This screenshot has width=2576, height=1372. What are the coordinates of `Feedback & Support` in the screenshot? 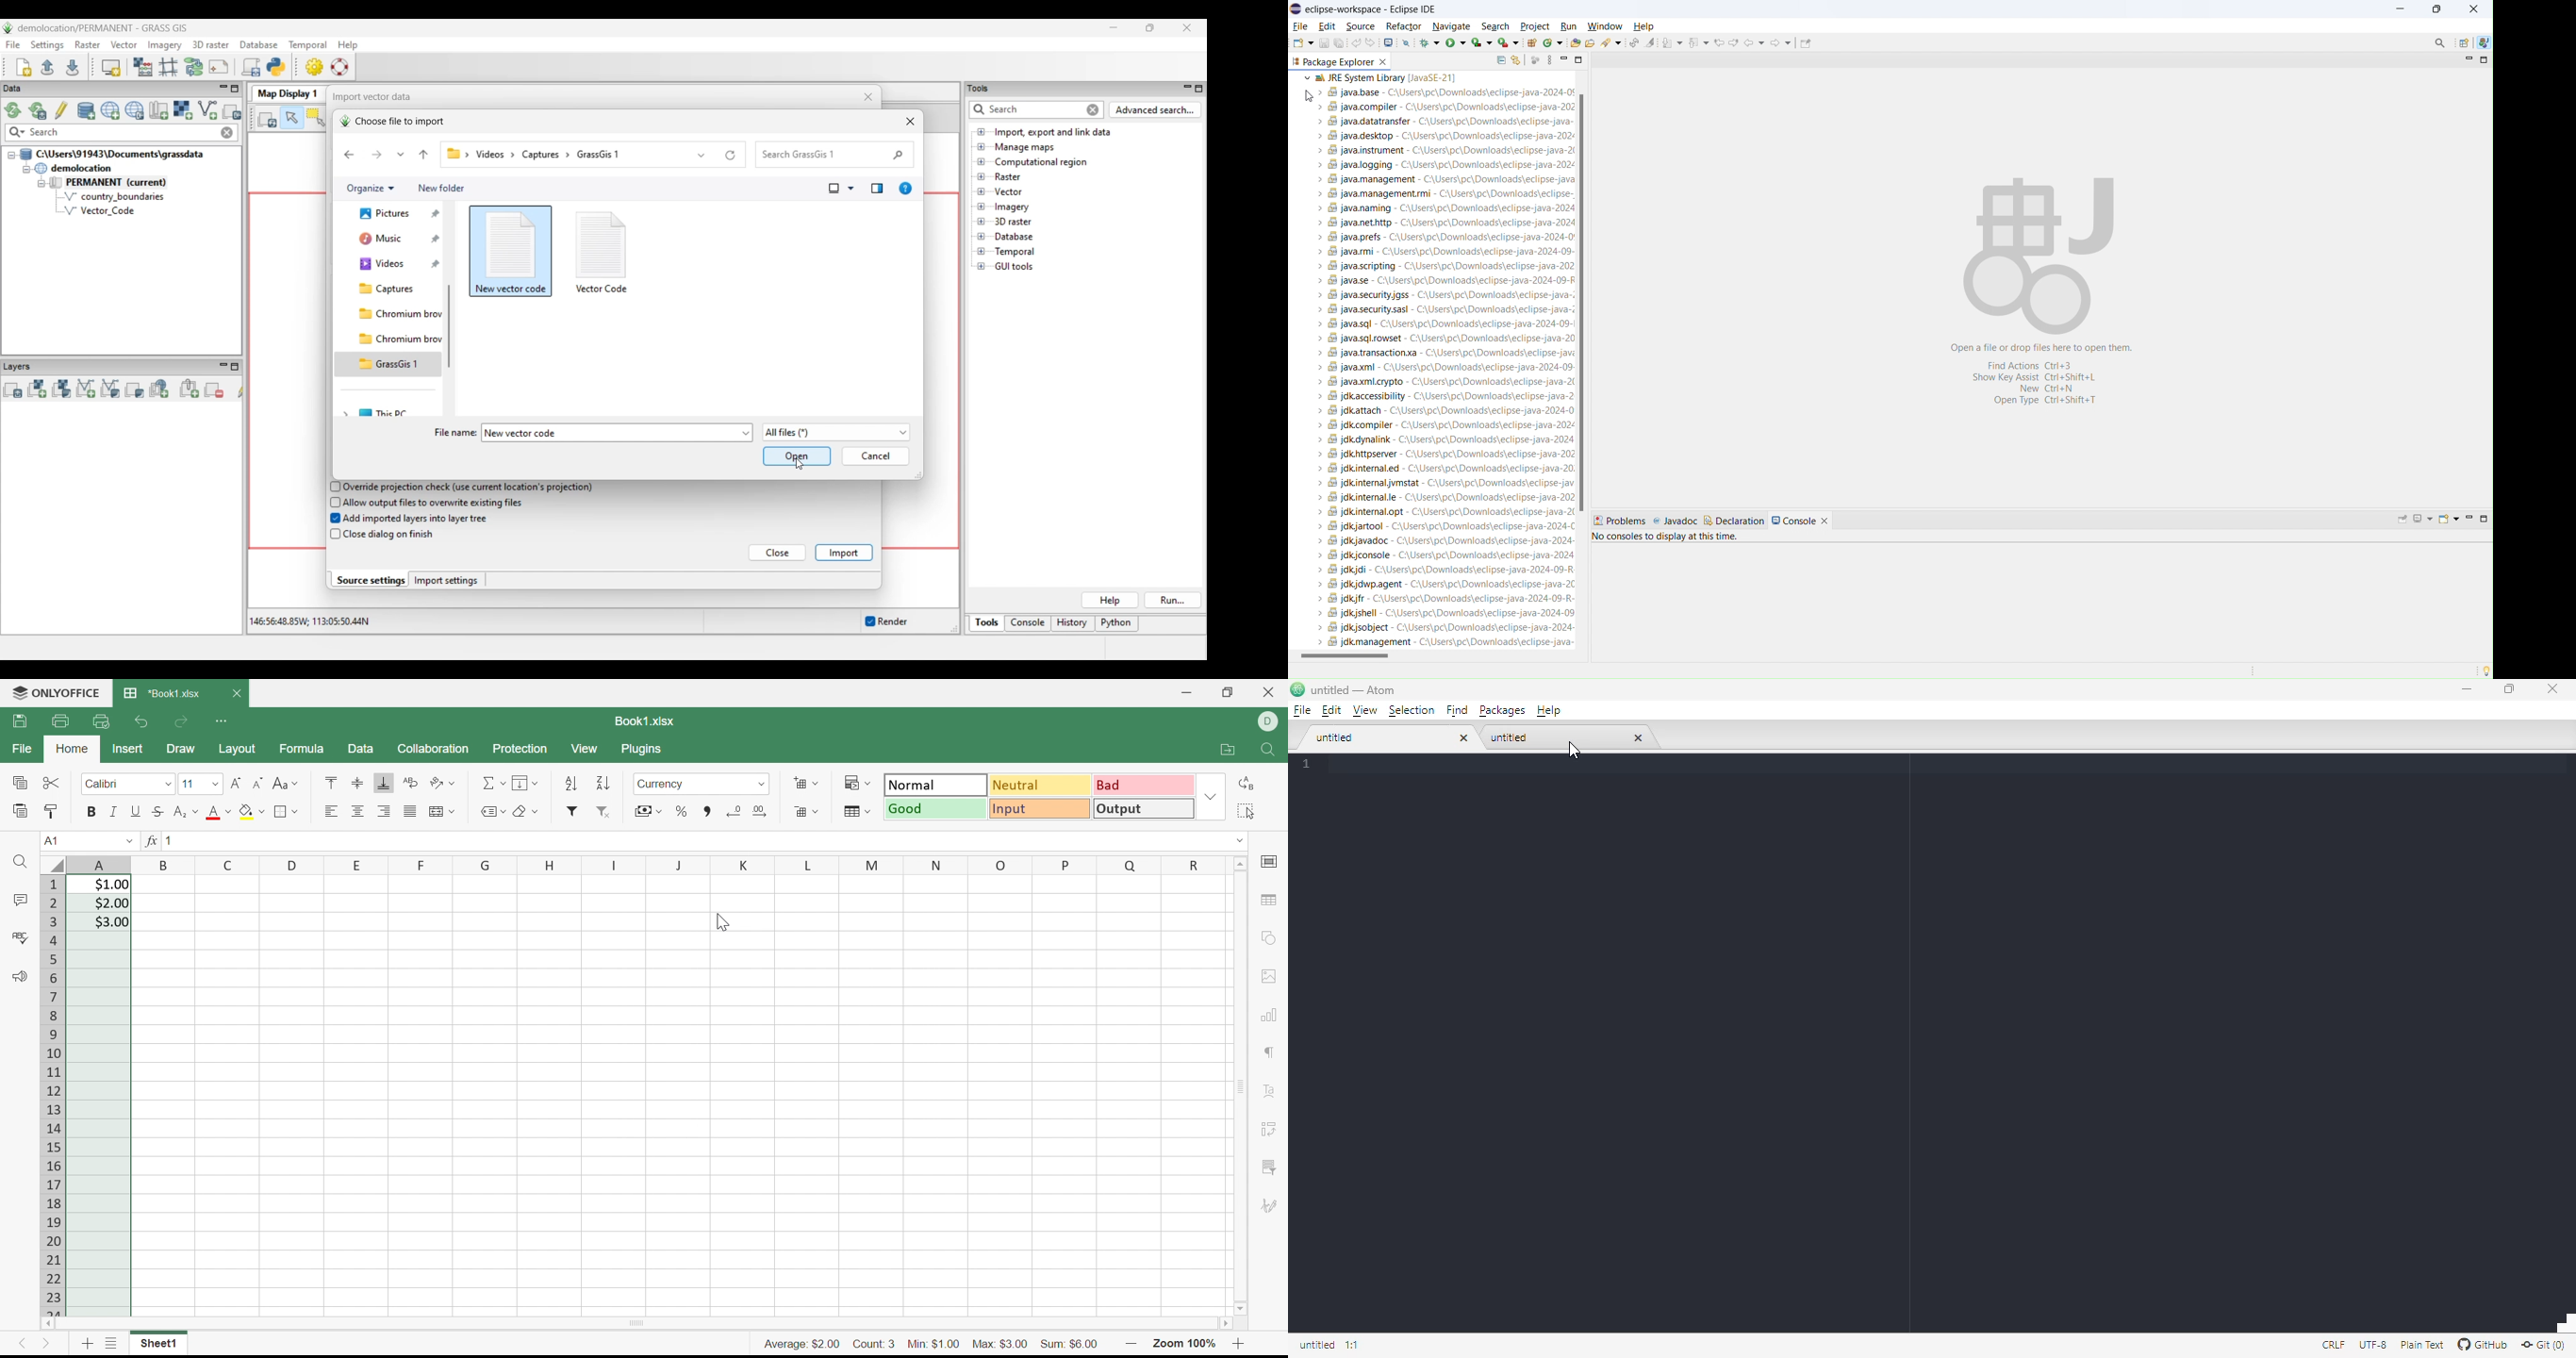 It's located at (19, 976).